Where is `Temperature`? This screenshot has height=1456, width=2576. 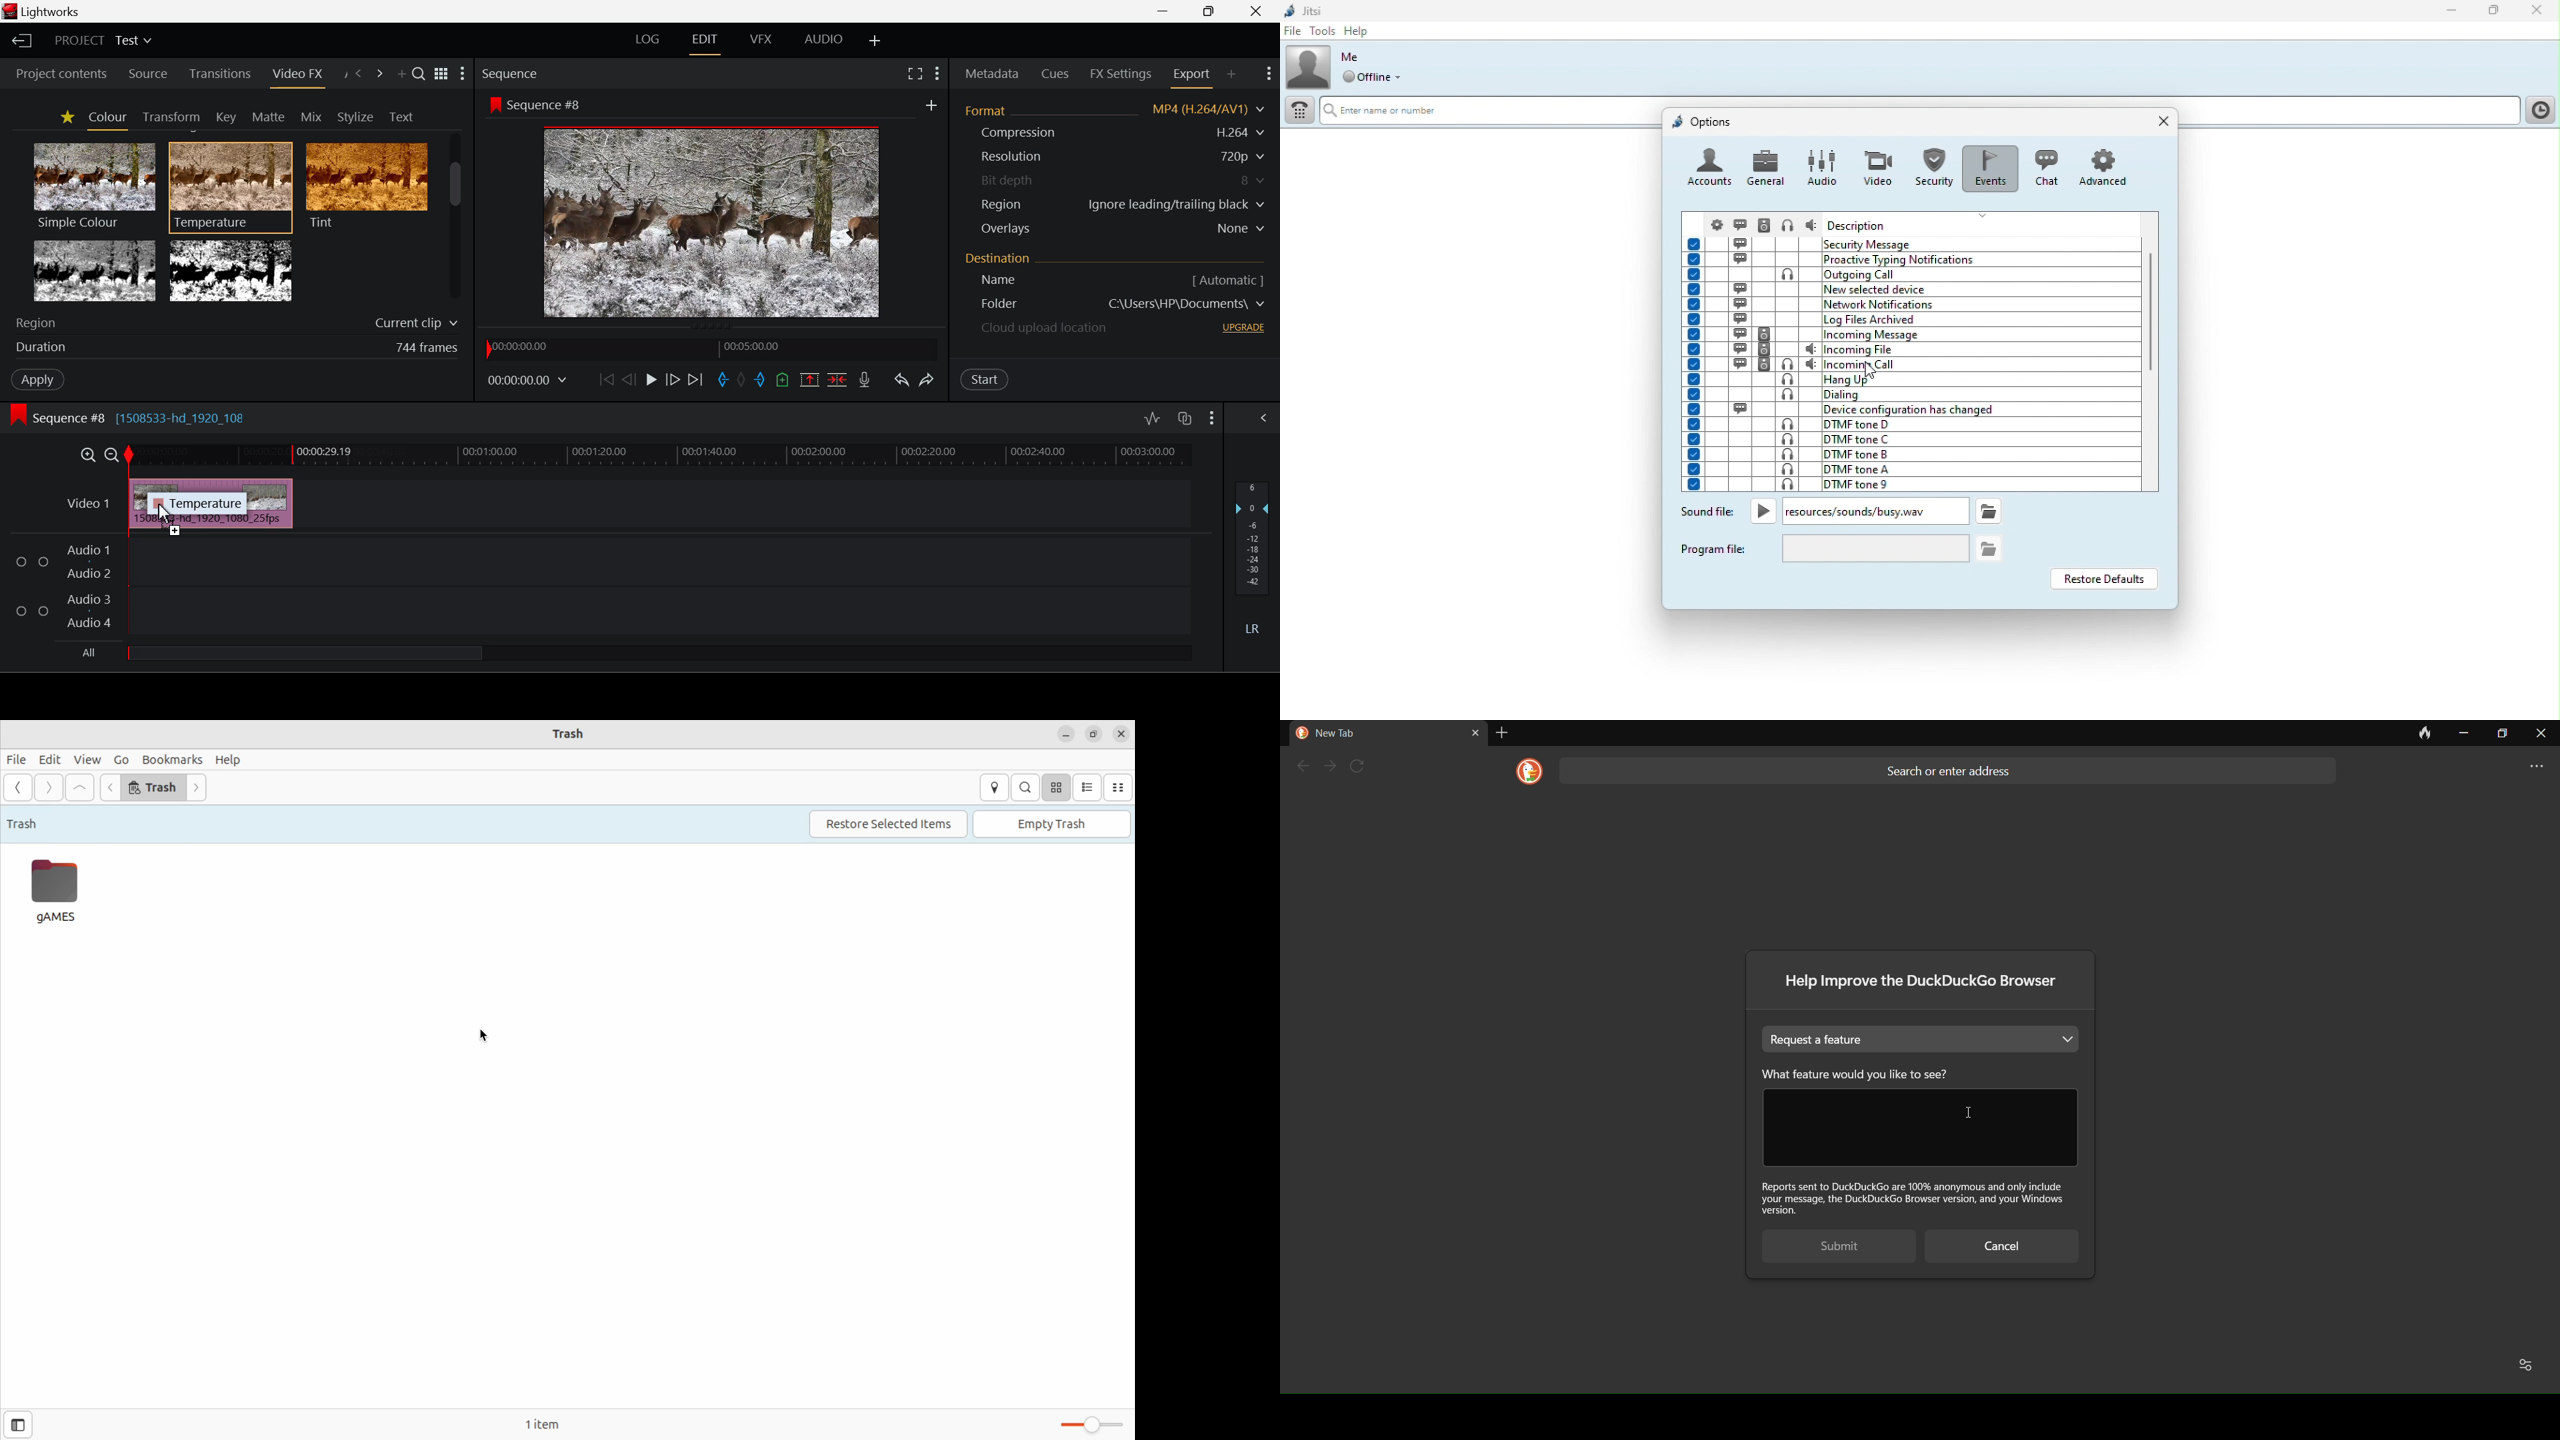 Temperature is located at coordinates (231, 185).